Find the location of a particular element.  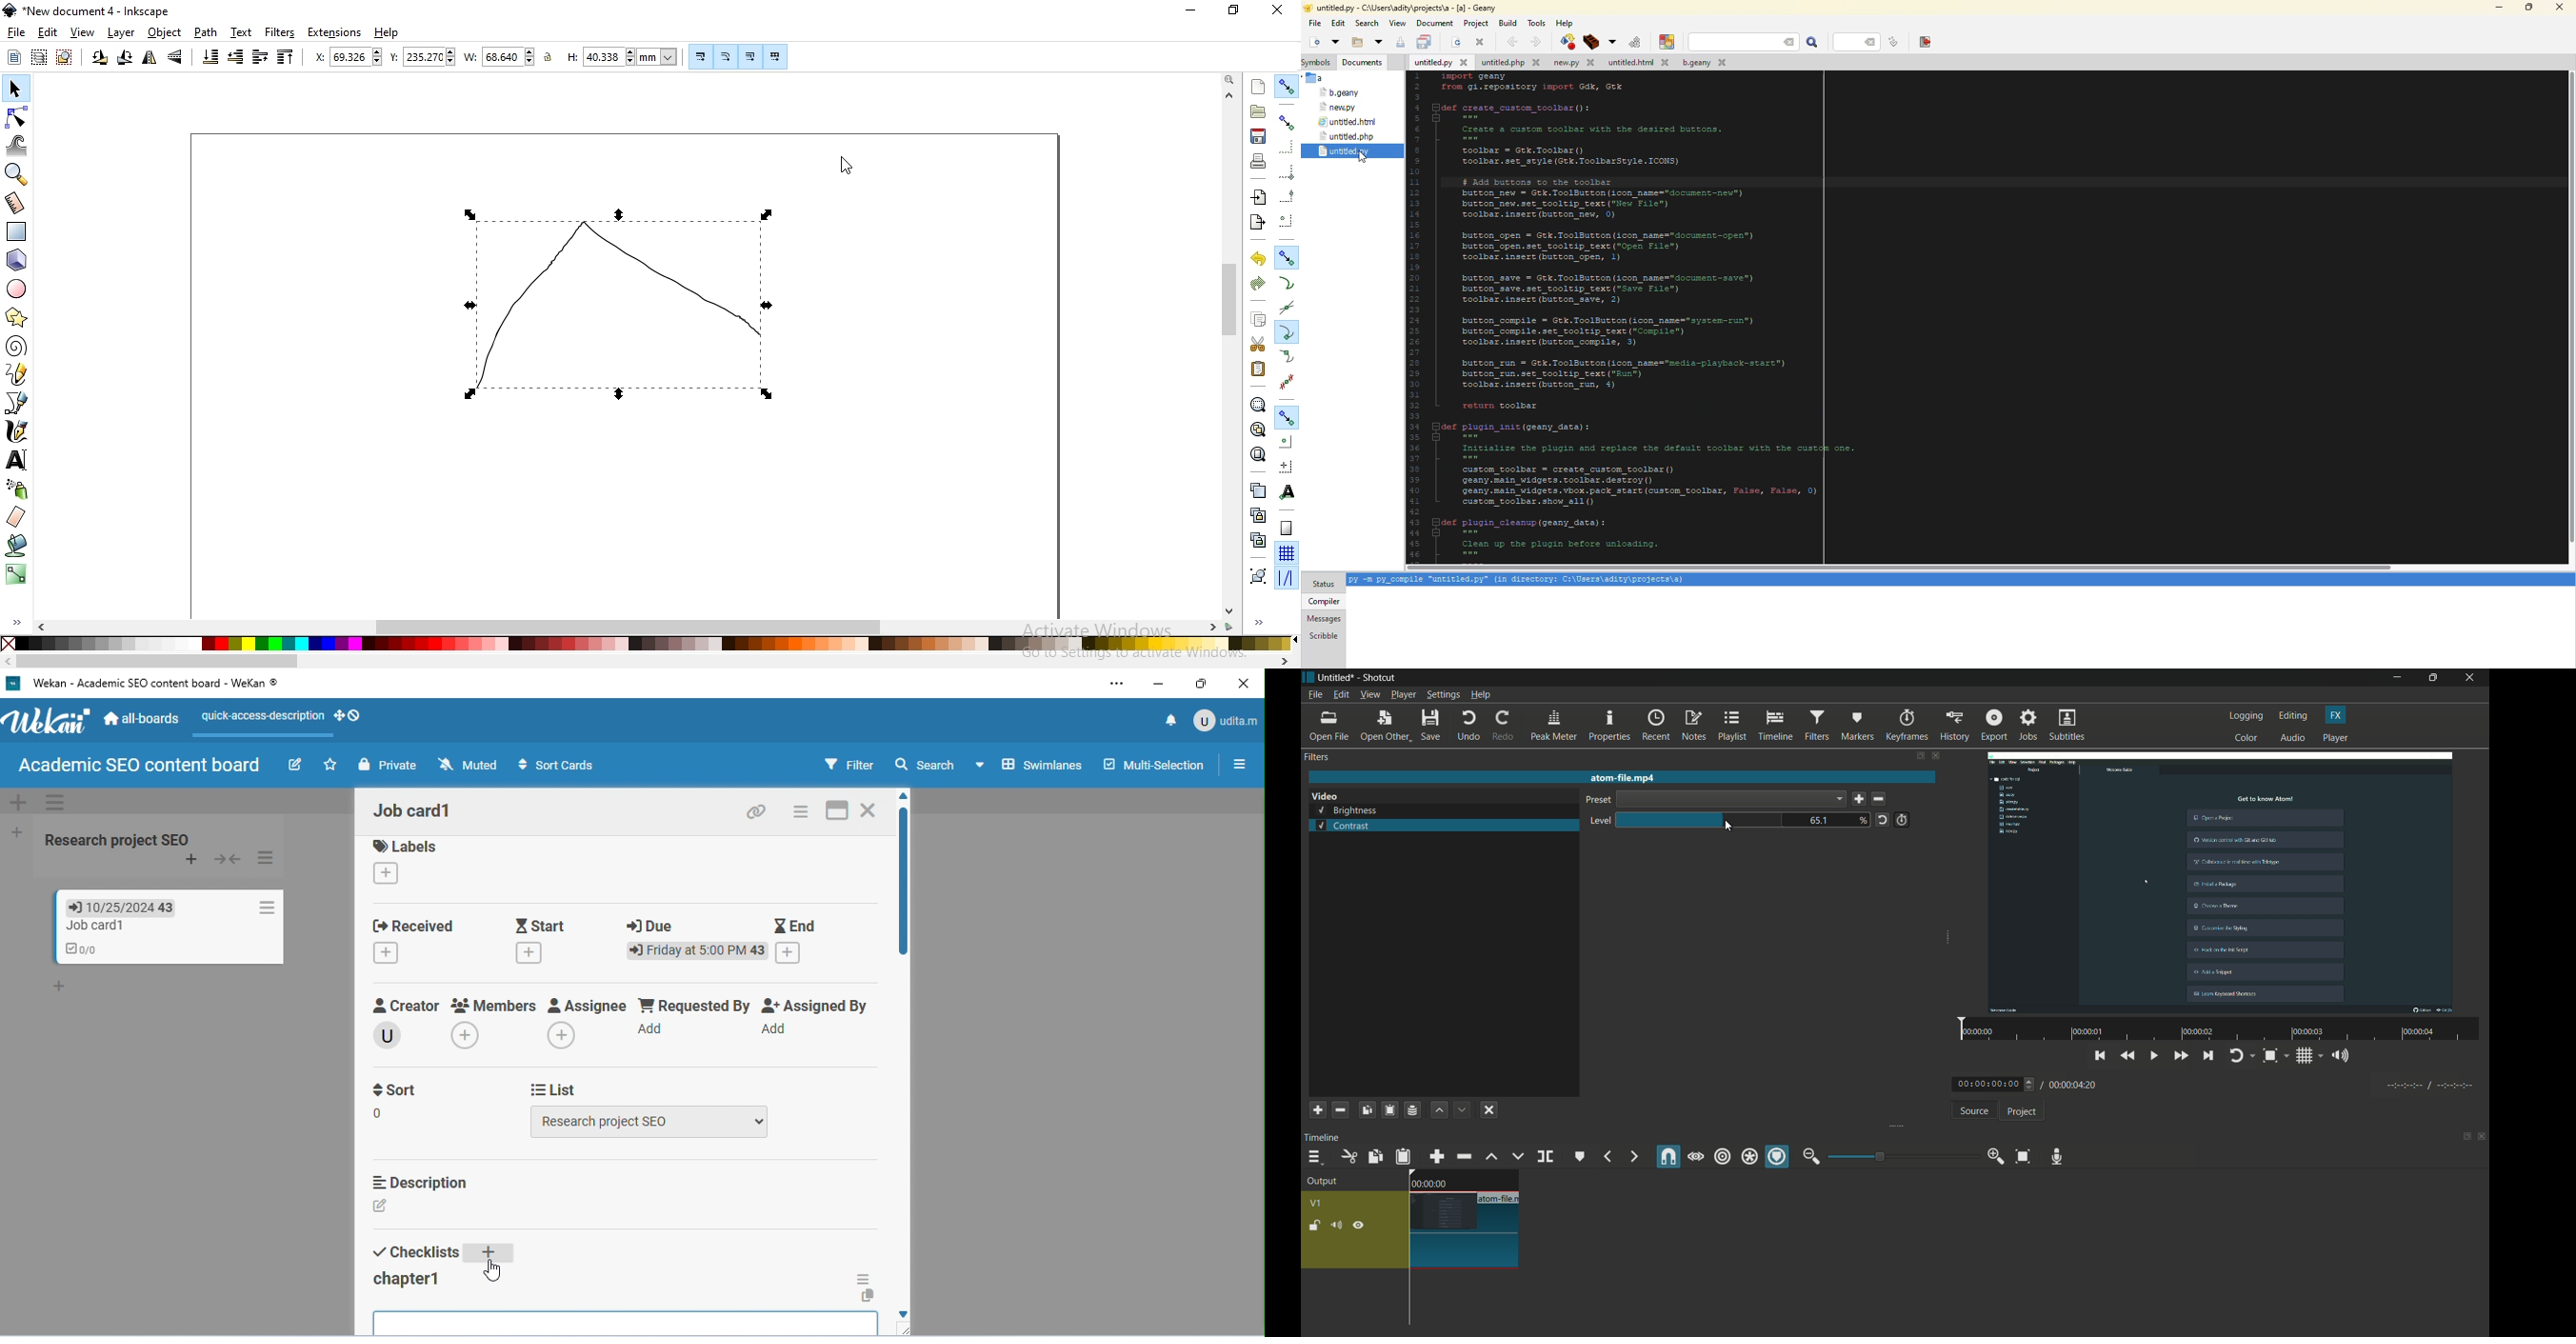

previous marker is located at coordinates (1607, 1157).